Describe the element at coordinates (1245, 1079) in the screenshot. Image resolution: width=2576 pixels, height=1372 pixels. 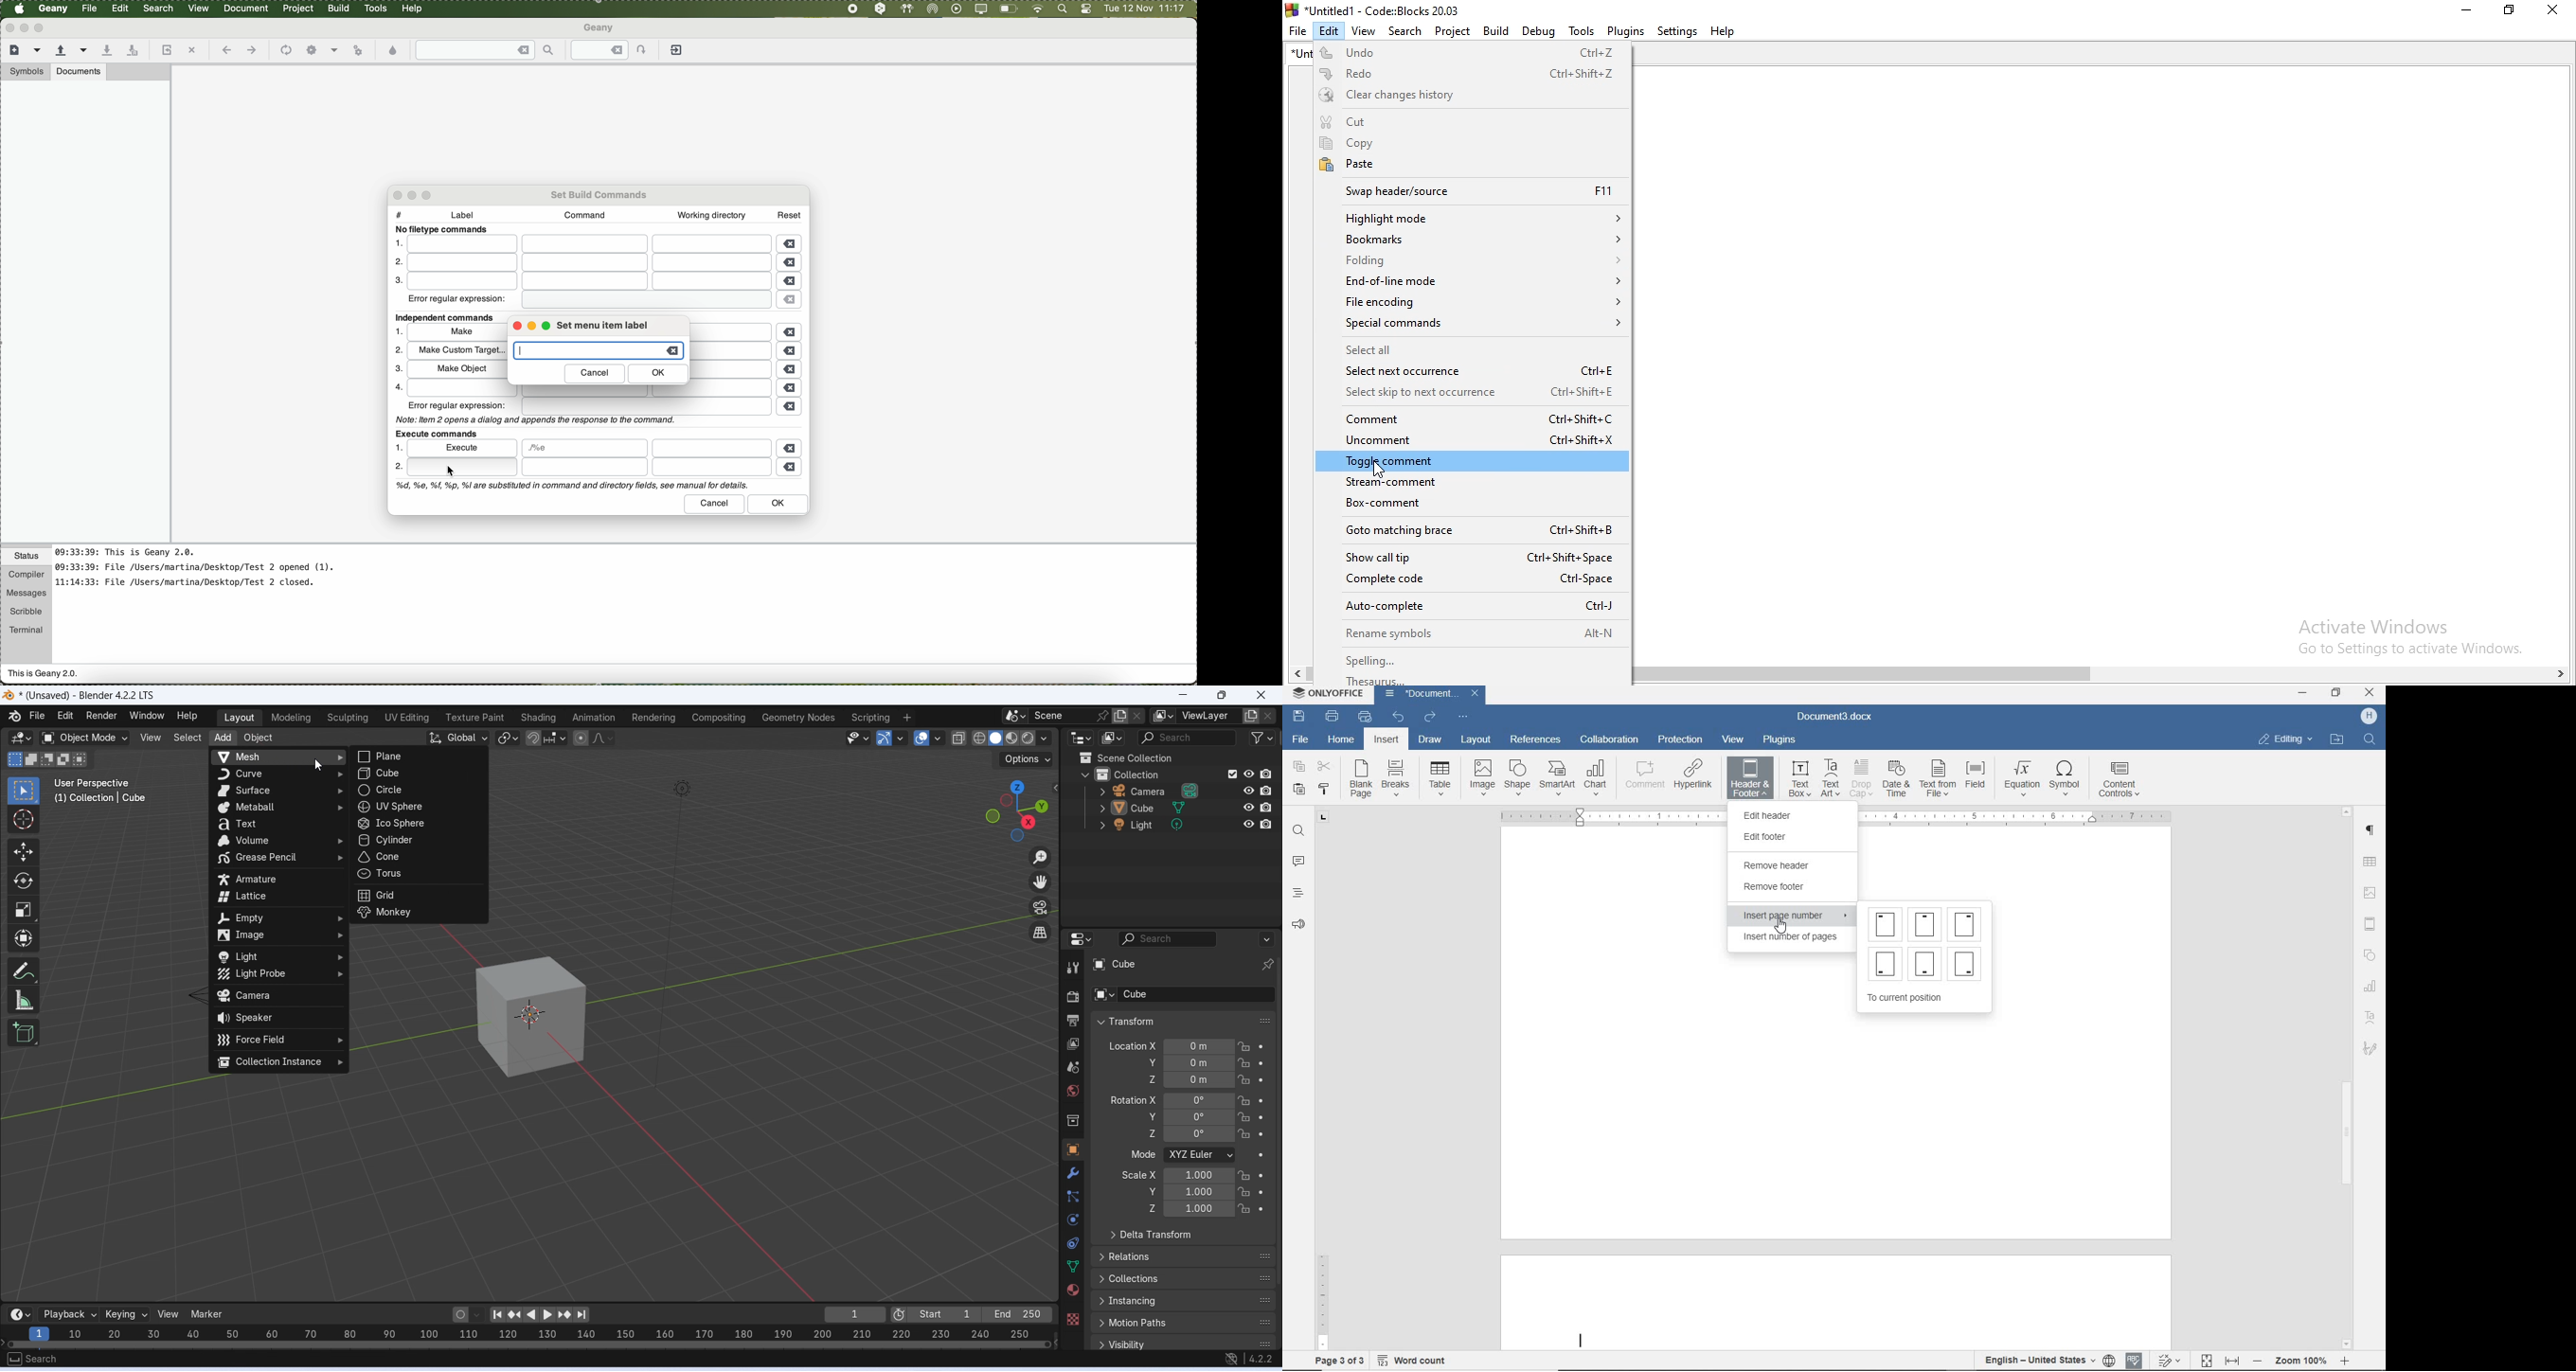
I see `lock location` at that location.